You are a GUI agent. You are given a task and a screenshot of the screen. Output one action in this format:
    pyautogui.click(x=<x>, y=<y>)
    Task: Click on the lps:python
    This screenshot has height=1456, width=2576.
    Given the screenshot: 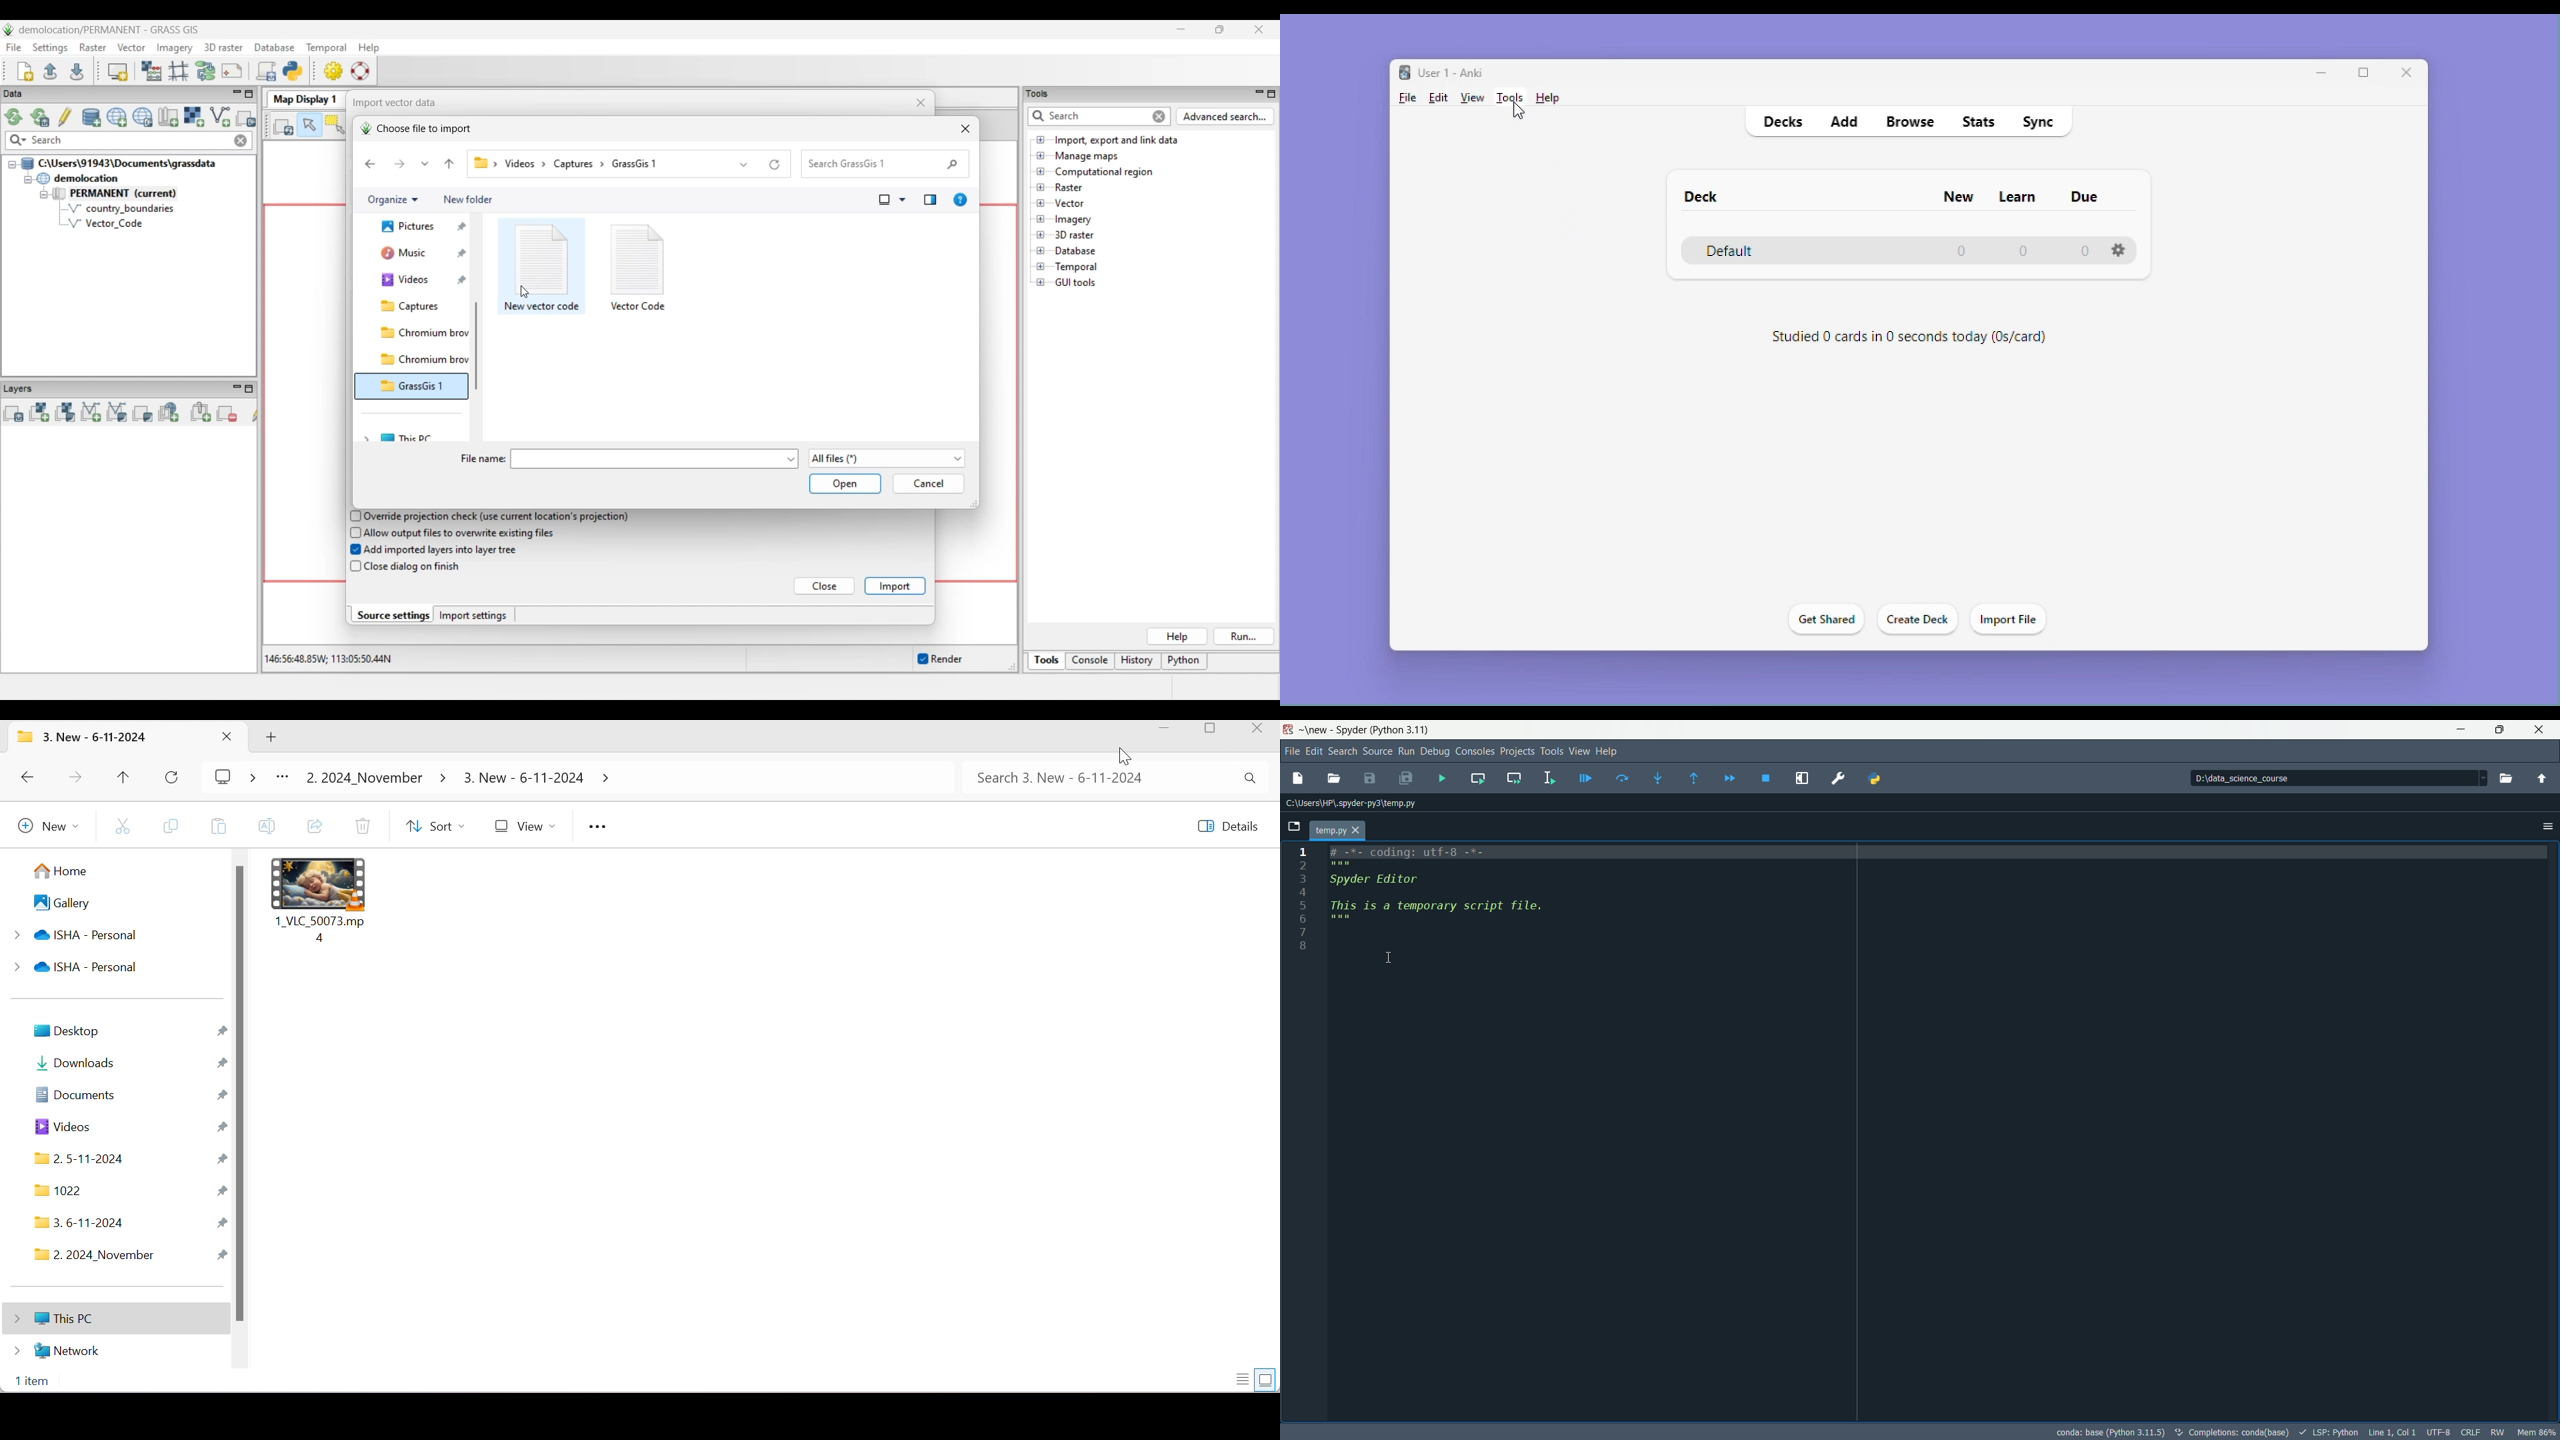 What is the action you would take?
    pyautogui.click(x=2329, y=1431)
    